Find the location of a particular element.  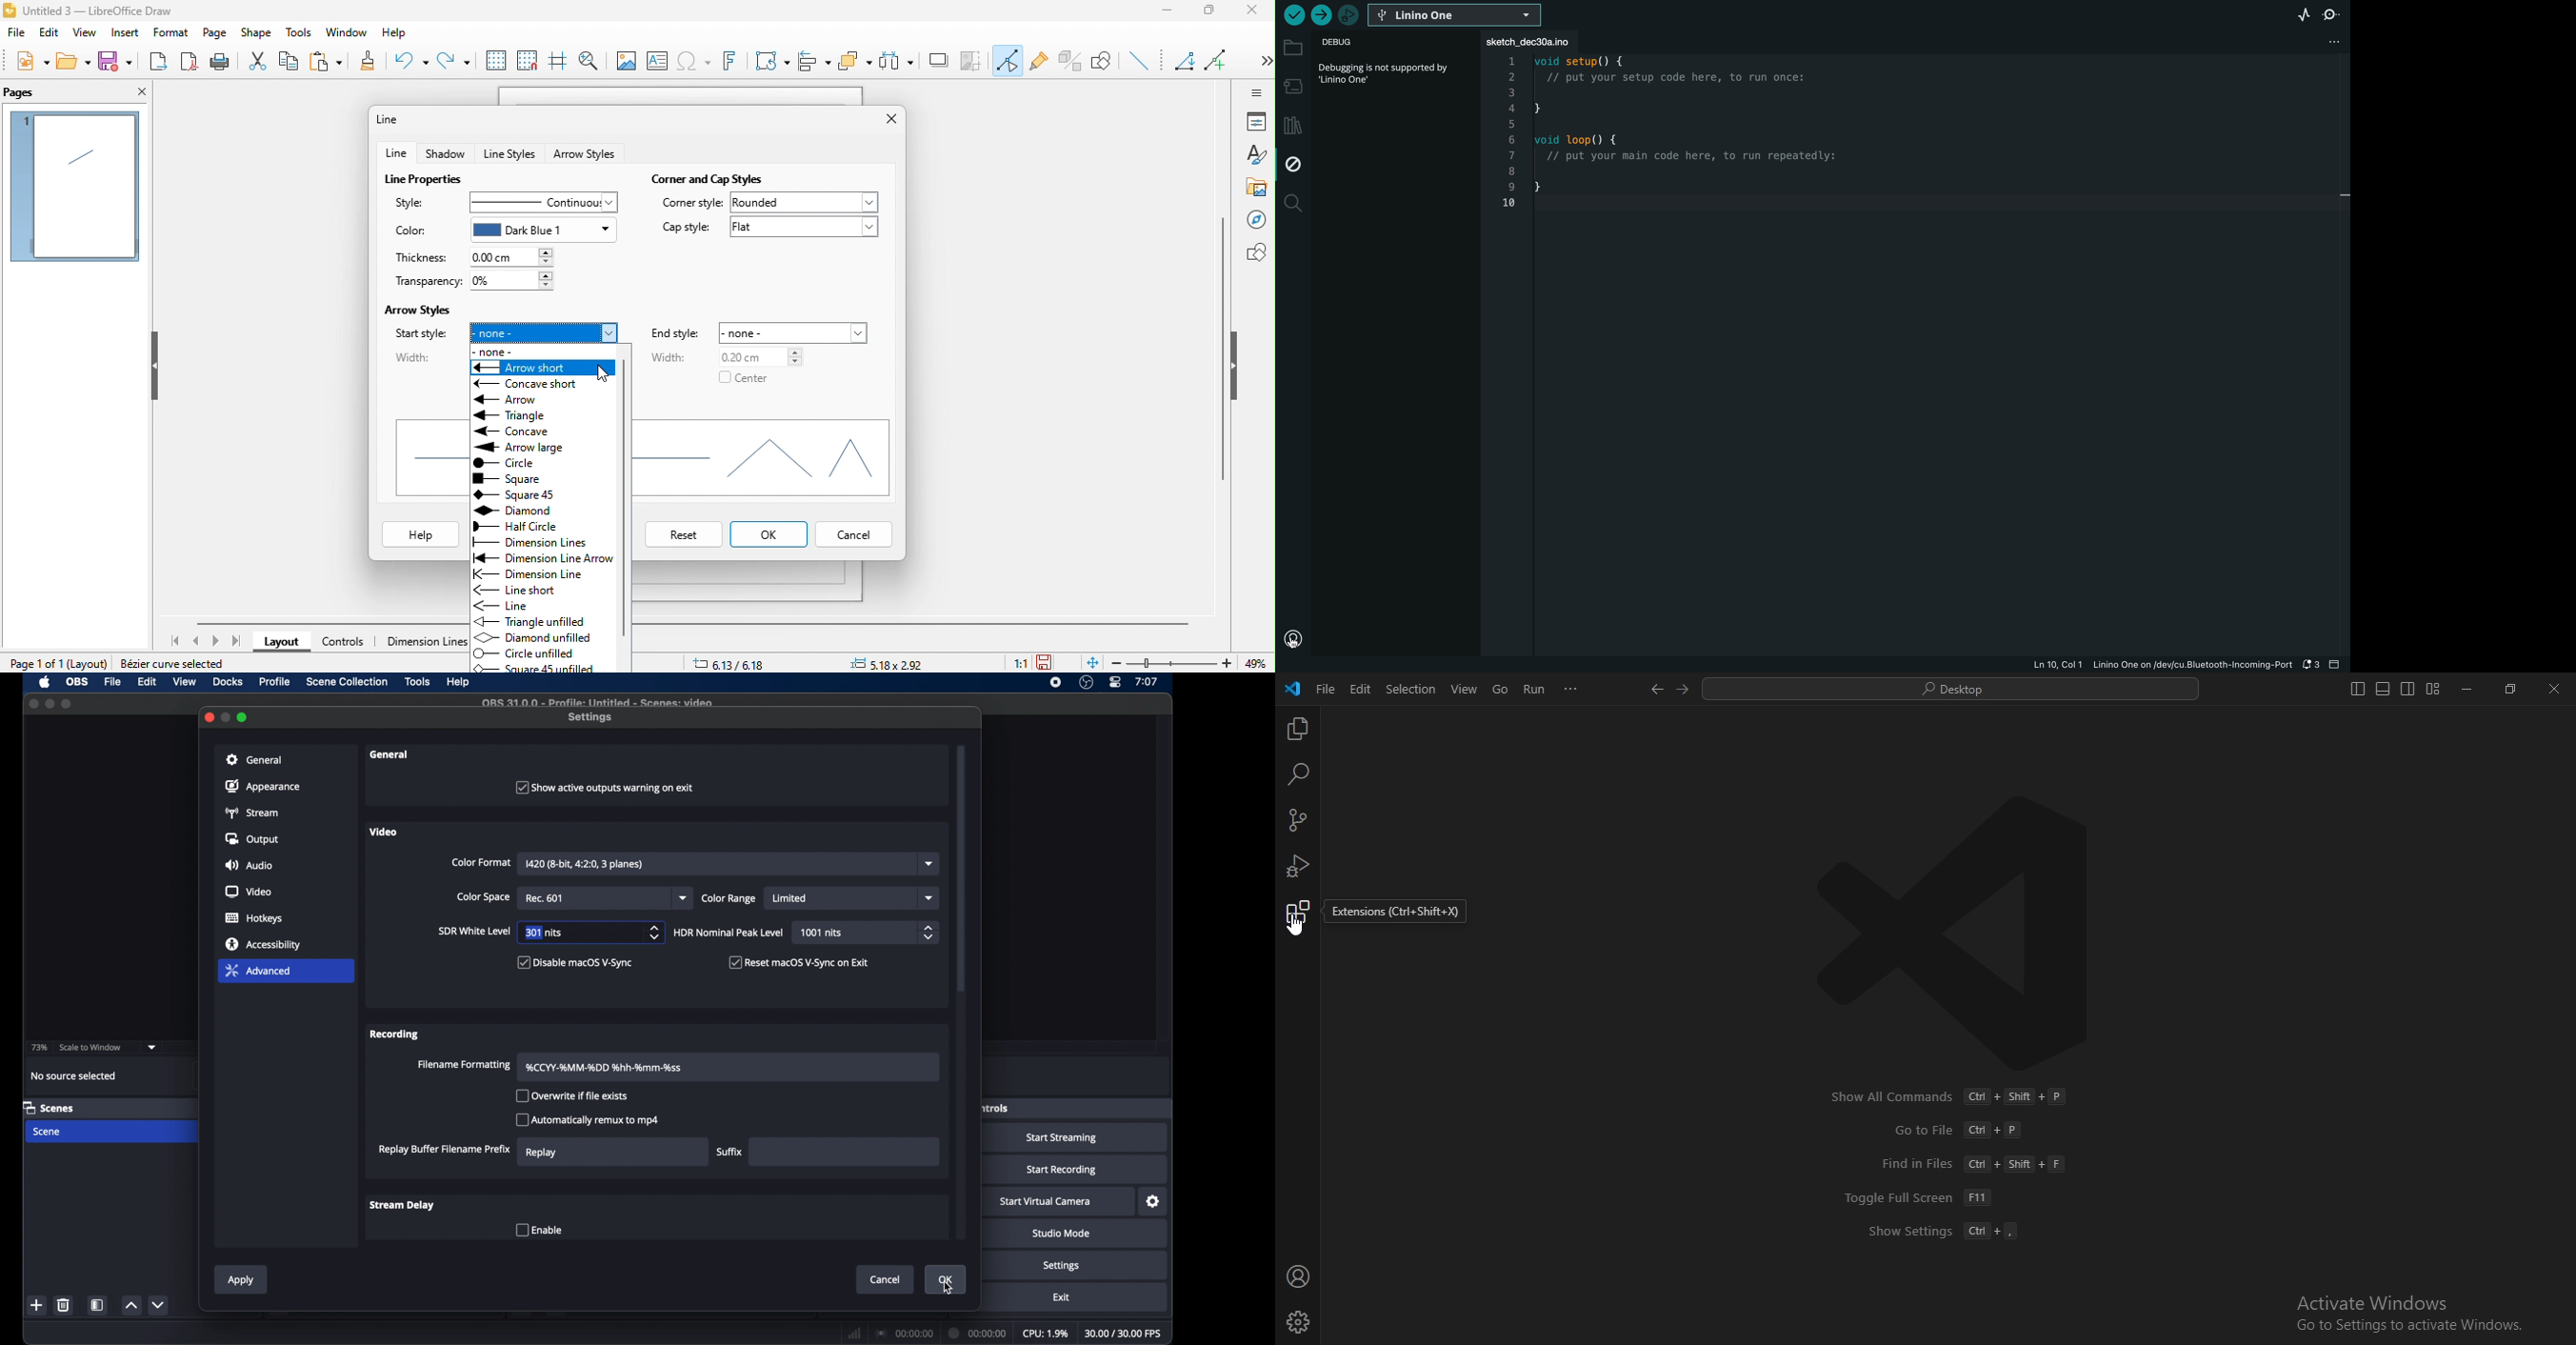

page is located at coordinates (215, 34).